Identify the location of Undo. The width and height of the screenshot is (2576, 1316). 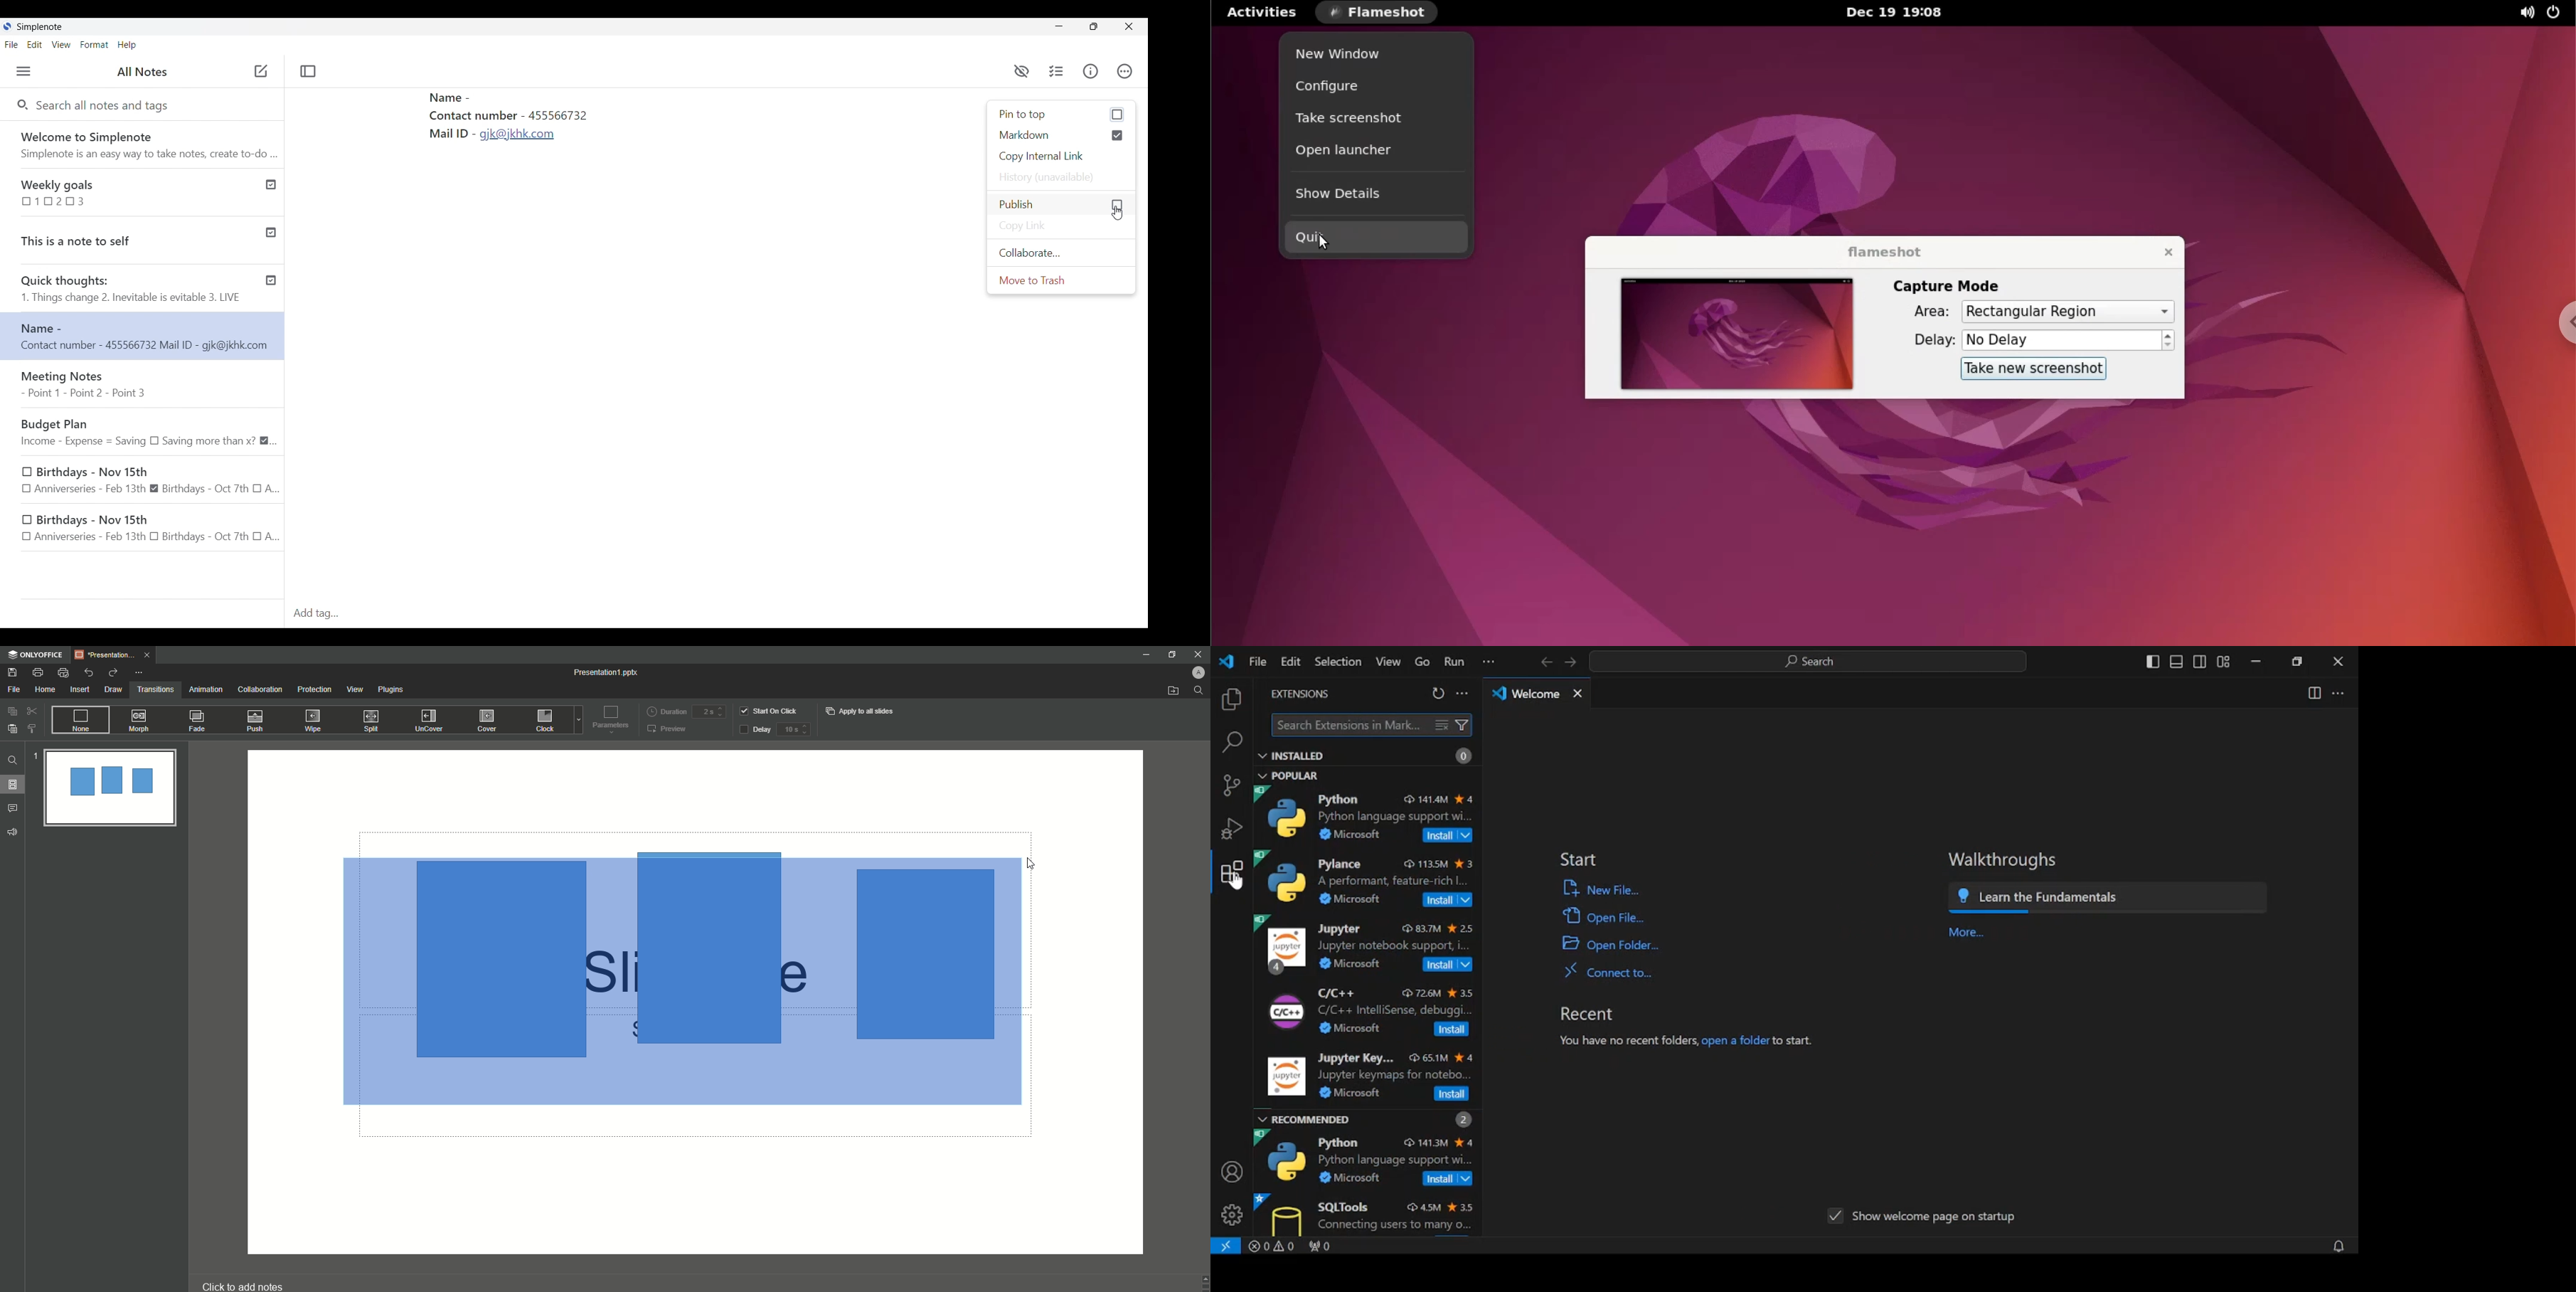
(90, 672).